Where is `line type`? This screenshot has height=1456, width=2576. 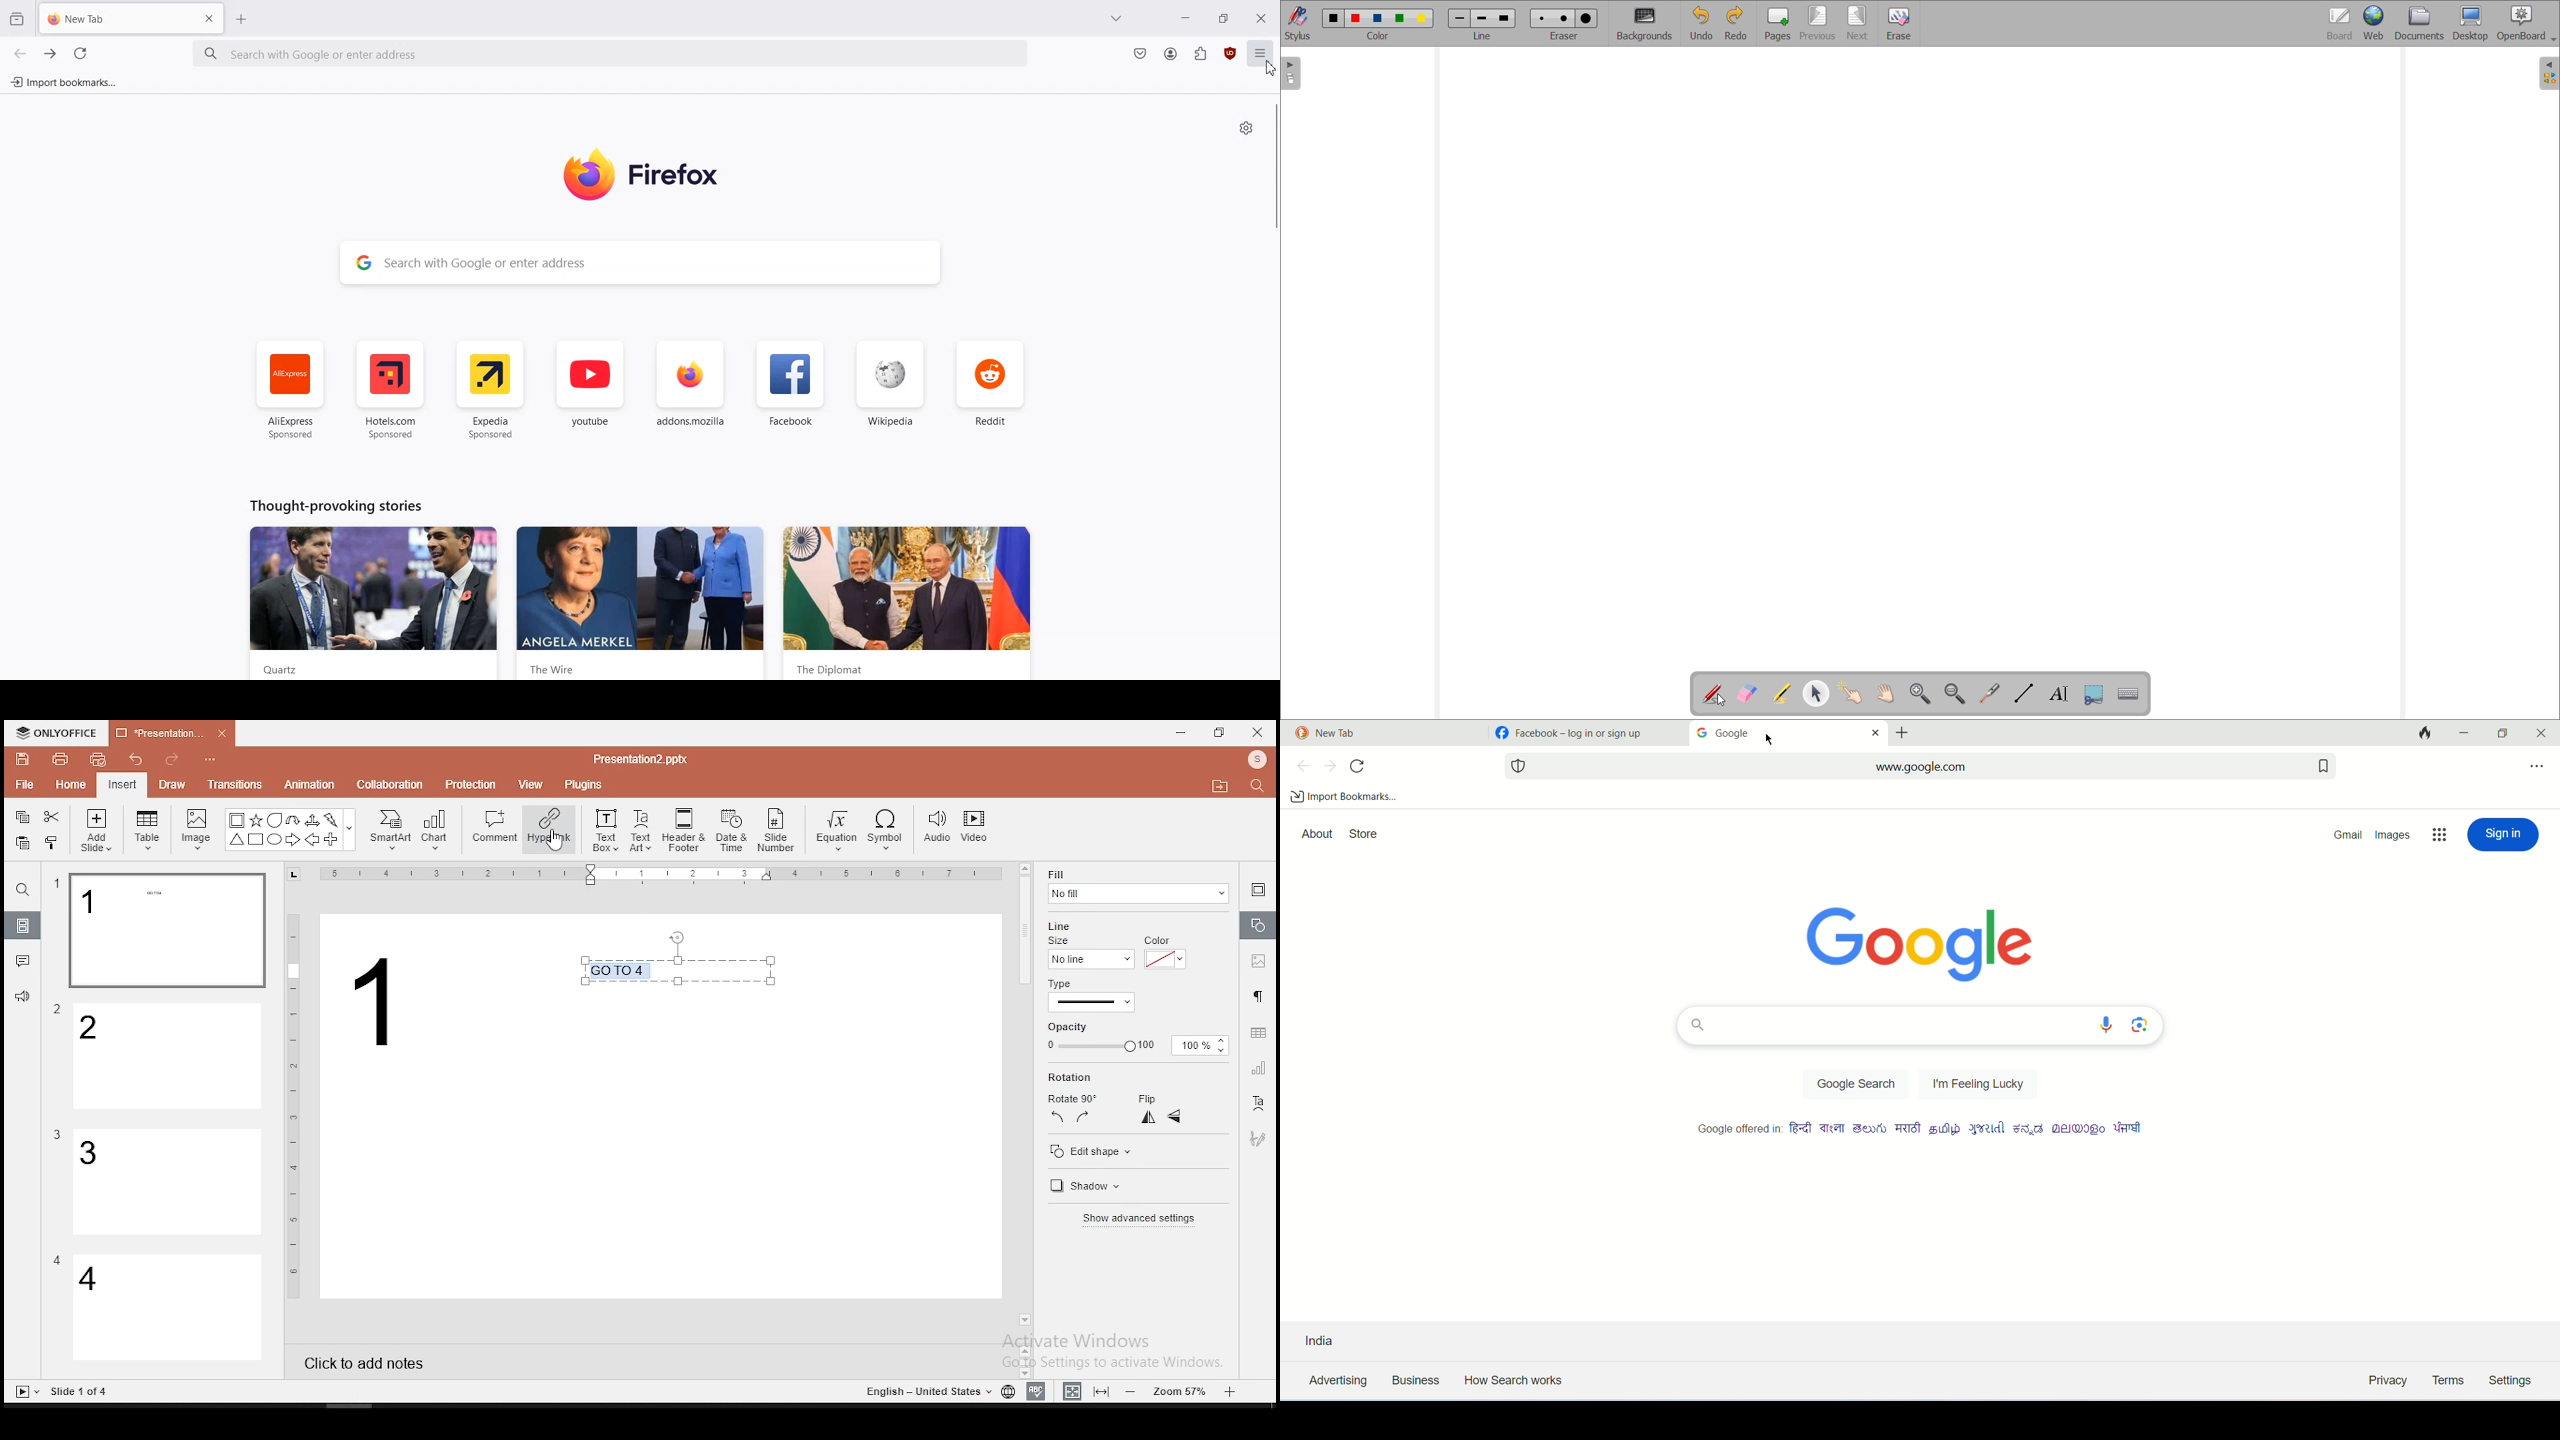
line type is located at coordinates (1090, 996).